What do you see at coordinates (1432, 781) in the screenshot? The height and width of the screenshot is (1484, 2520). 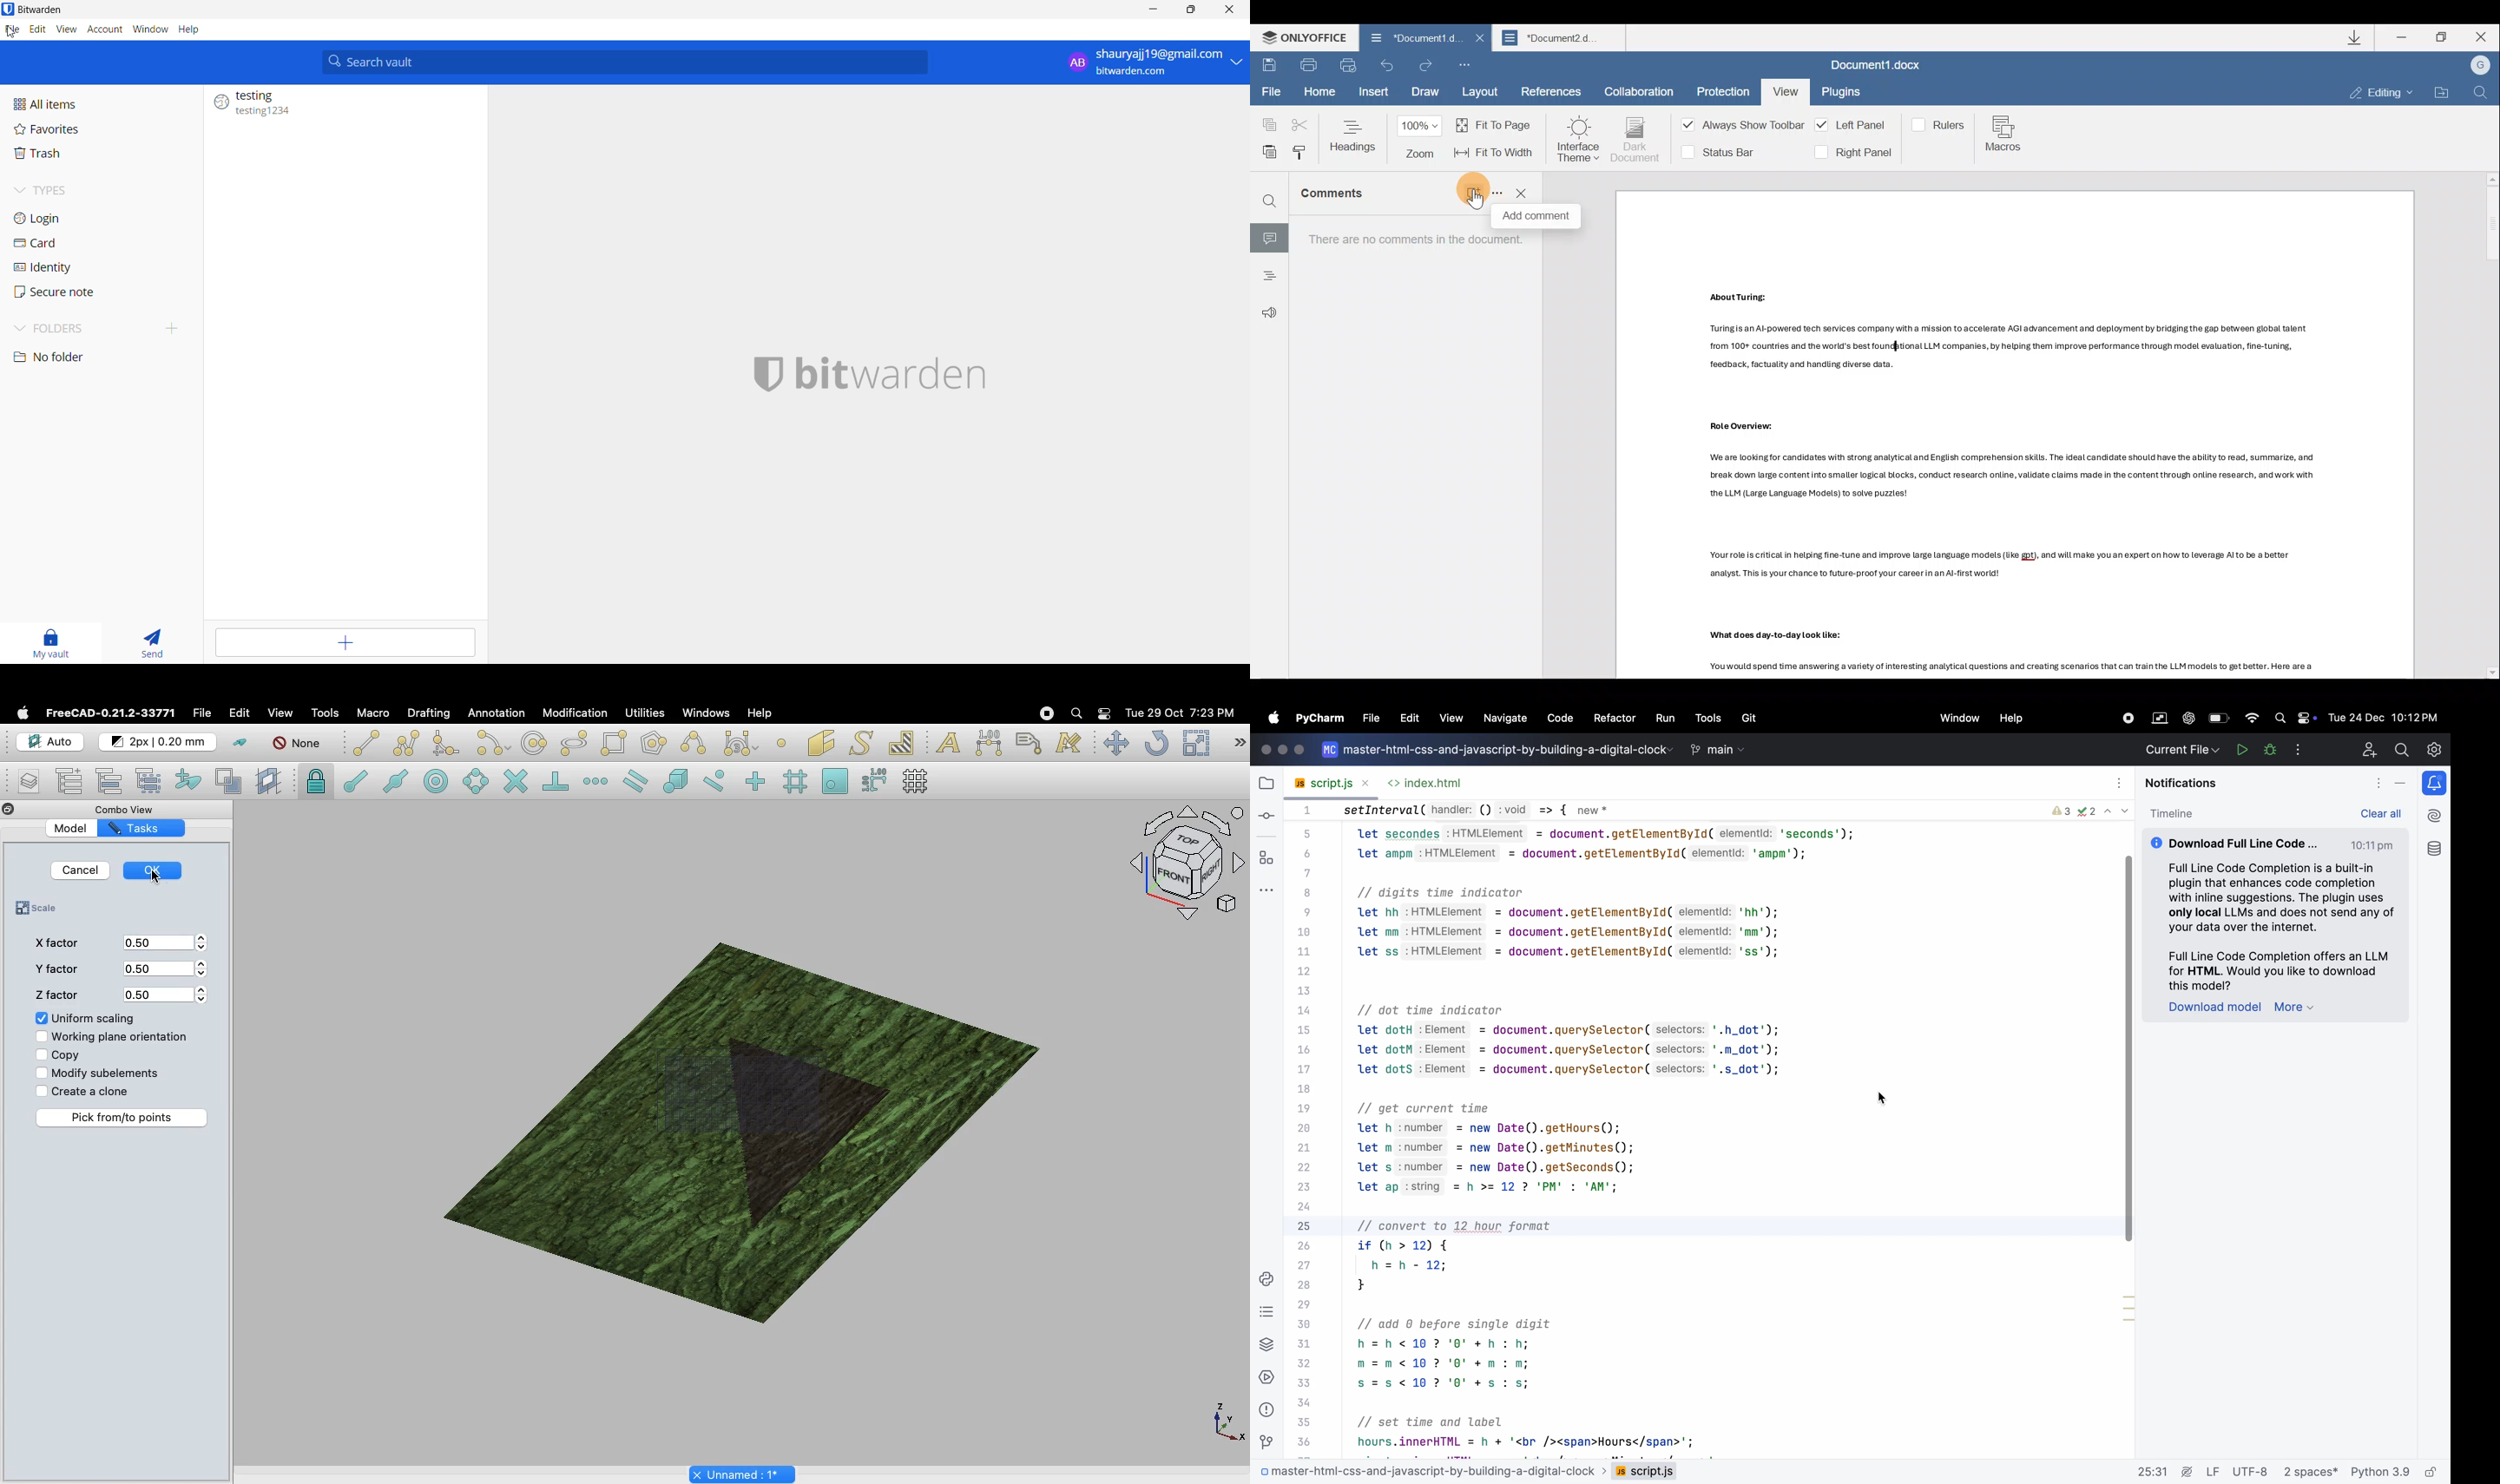 I see `index.html` at bounding box center [1432, 781].